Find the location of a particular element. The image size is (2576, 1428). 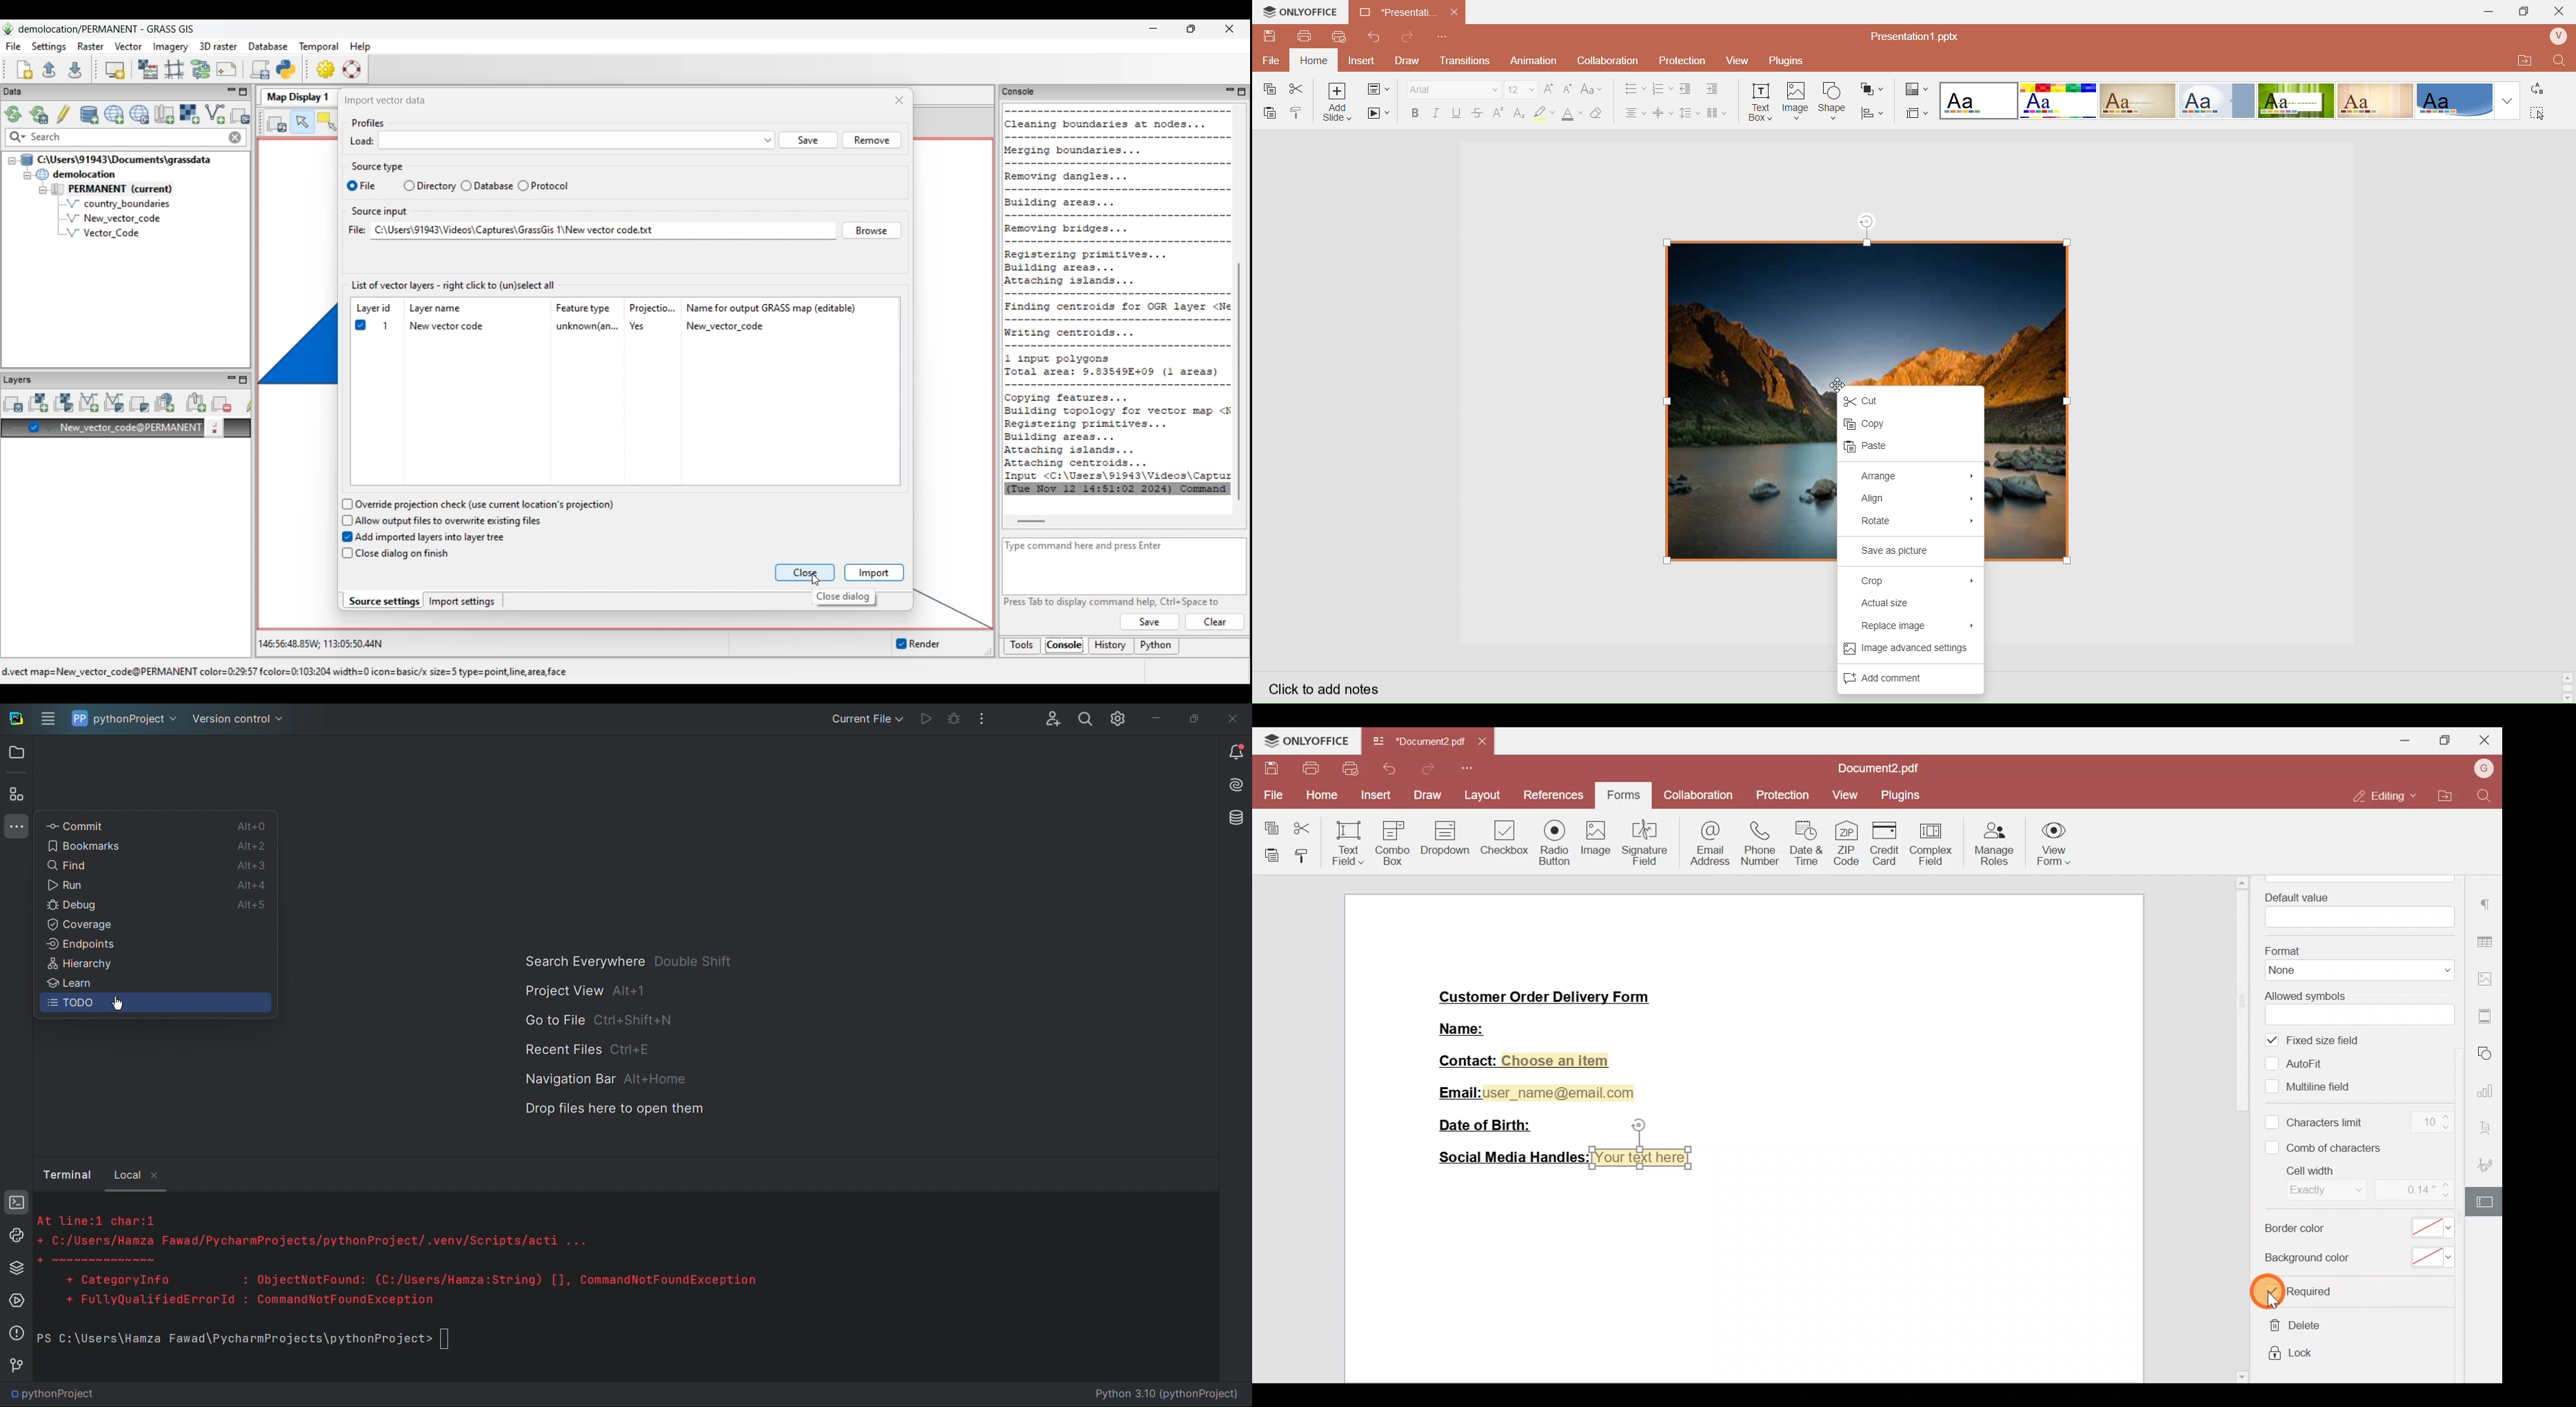

References is located at coordinates (1552, 793).